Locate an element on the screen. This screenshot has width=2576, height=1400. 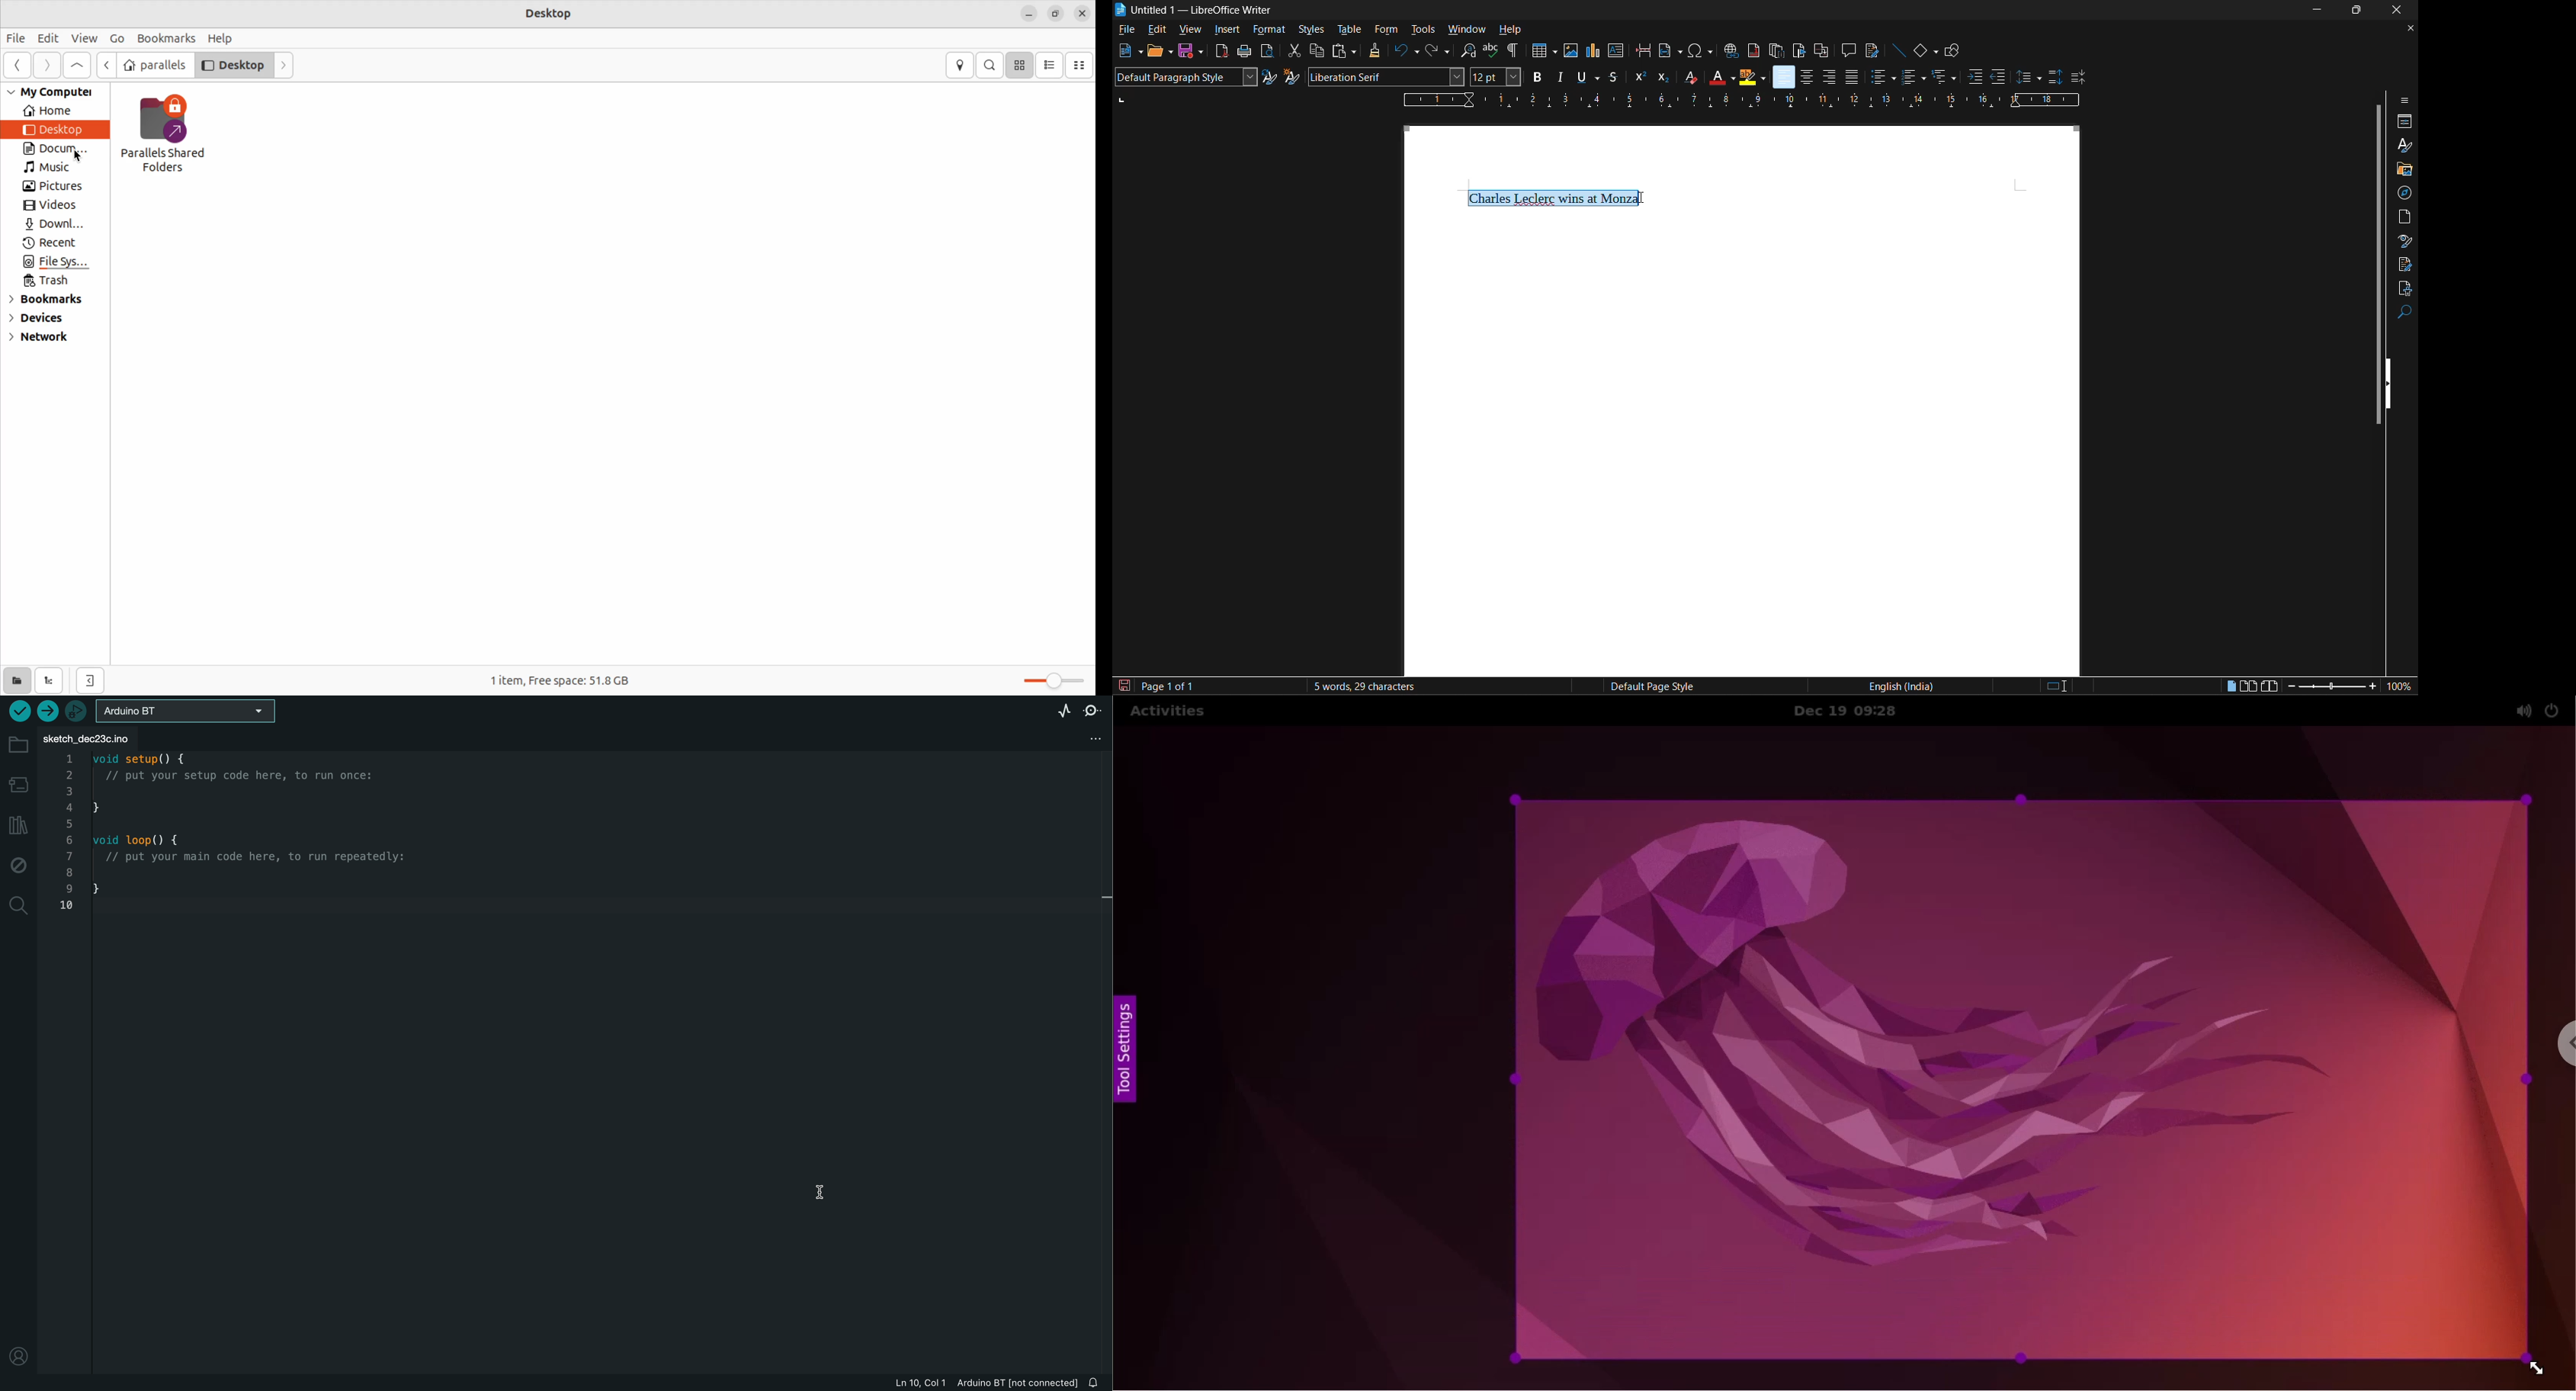
standard selection is located at coordinates (2057, 687).